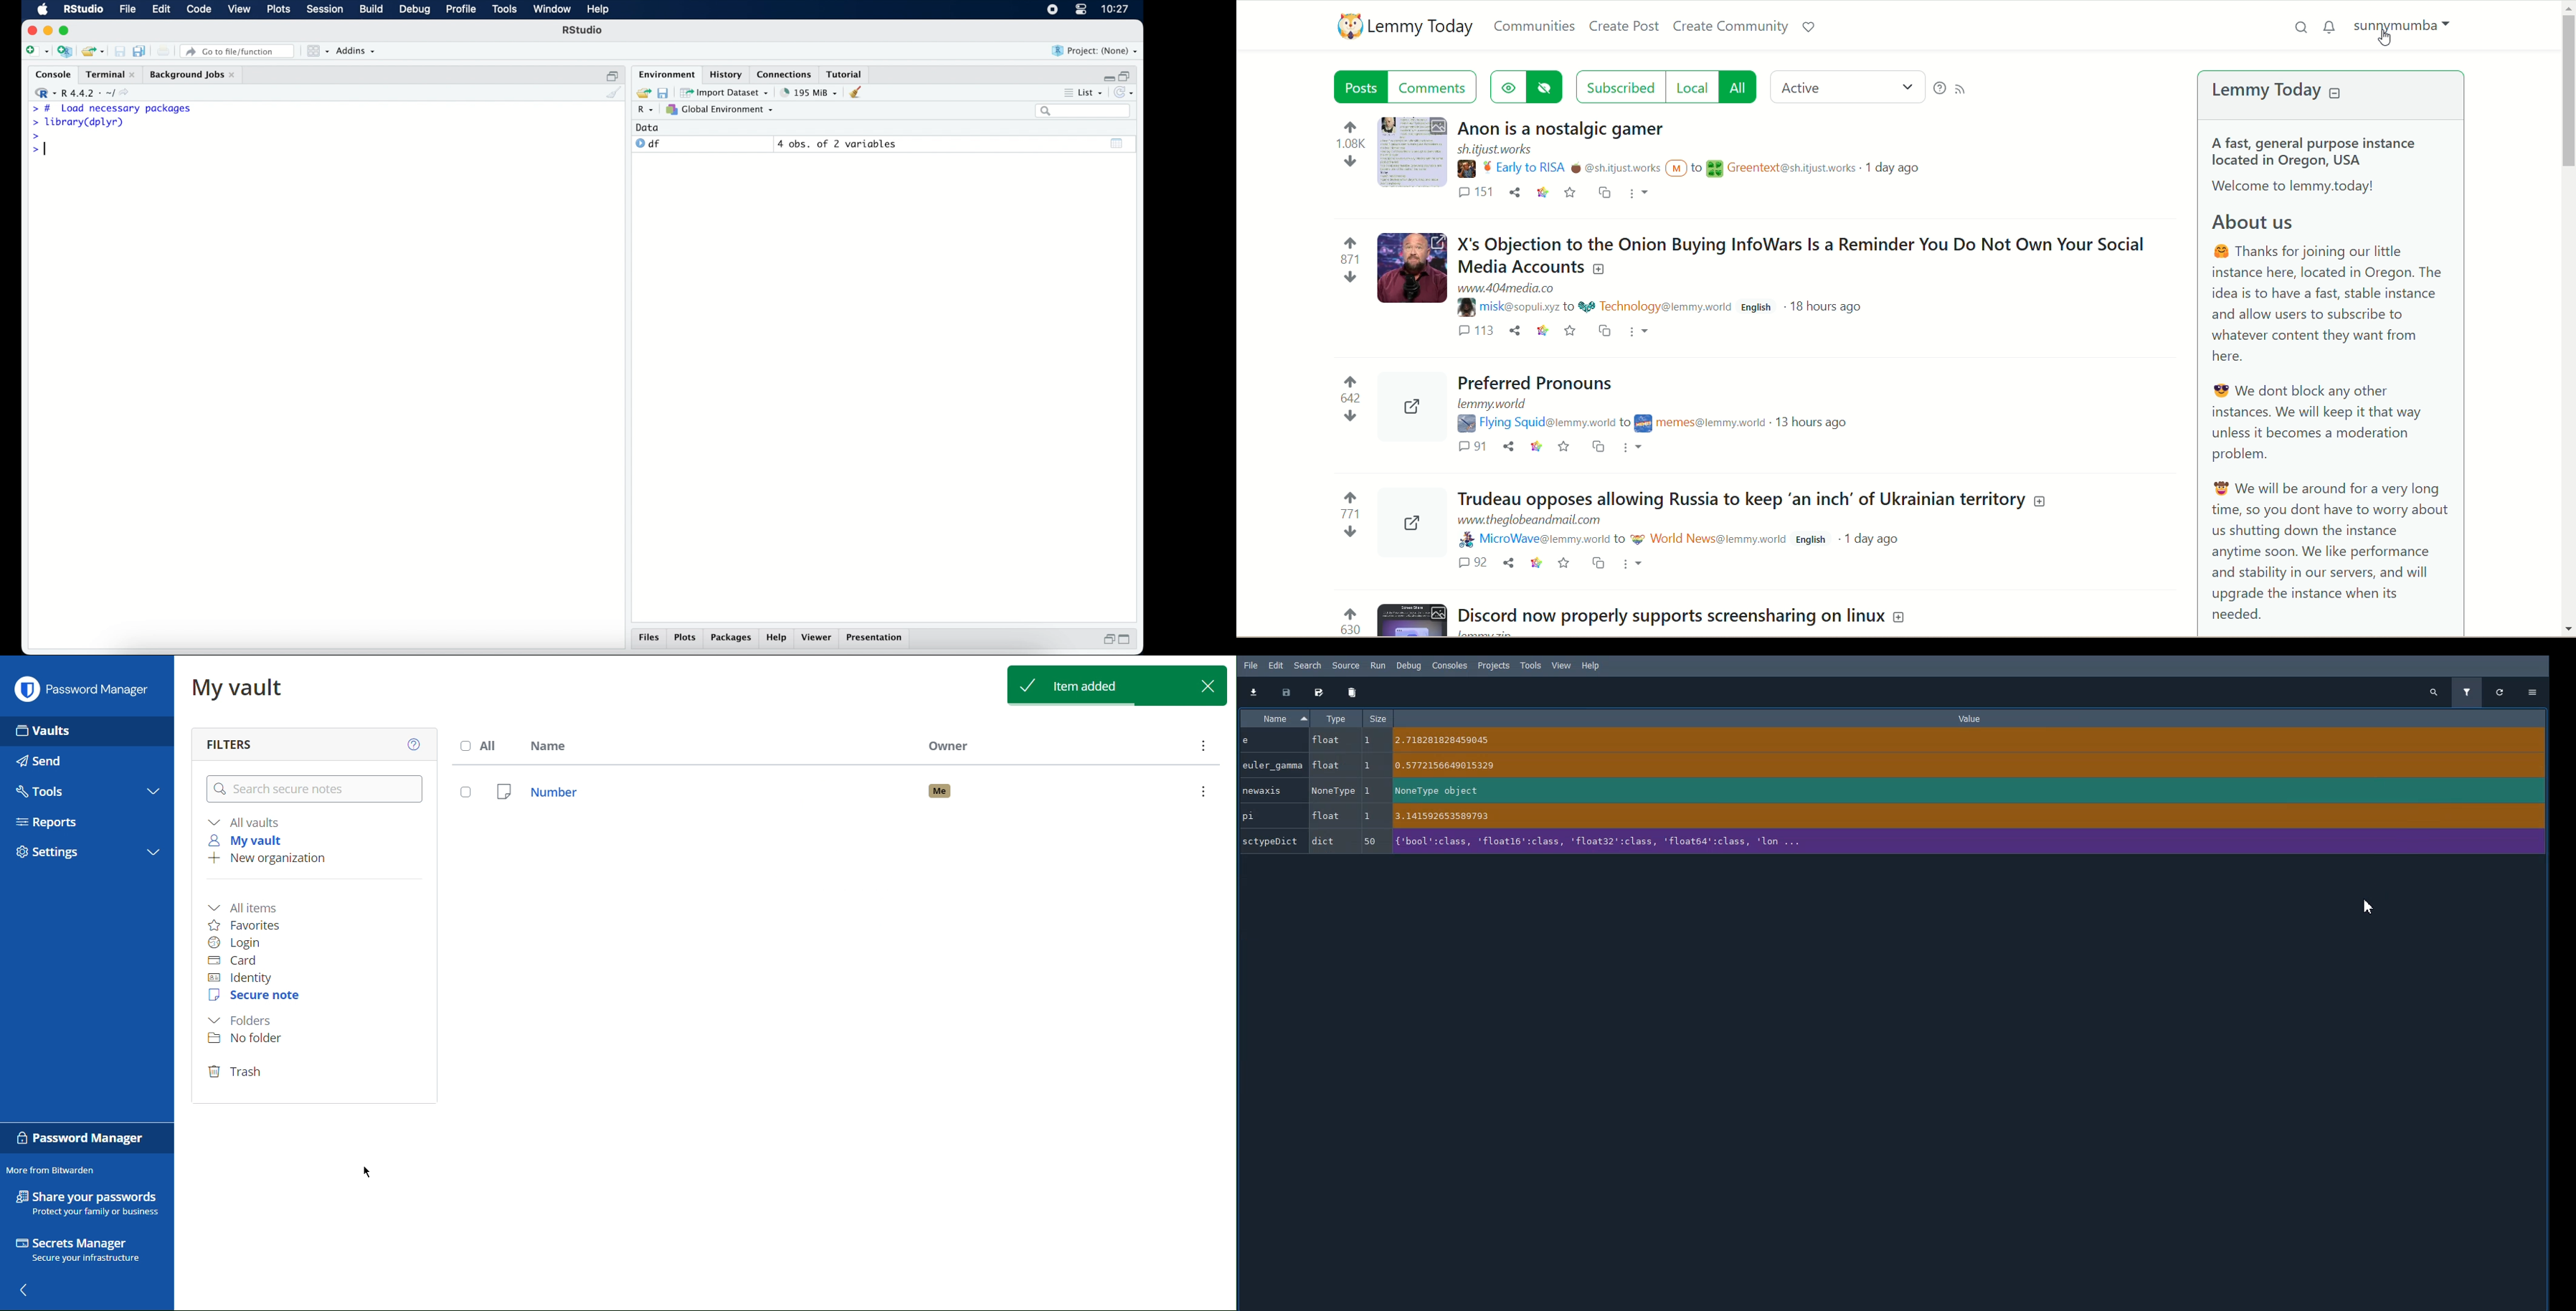 Image resolution: width=2576 pixels, height=1316 pixels. I want to click on pi, so click(1273, 816).